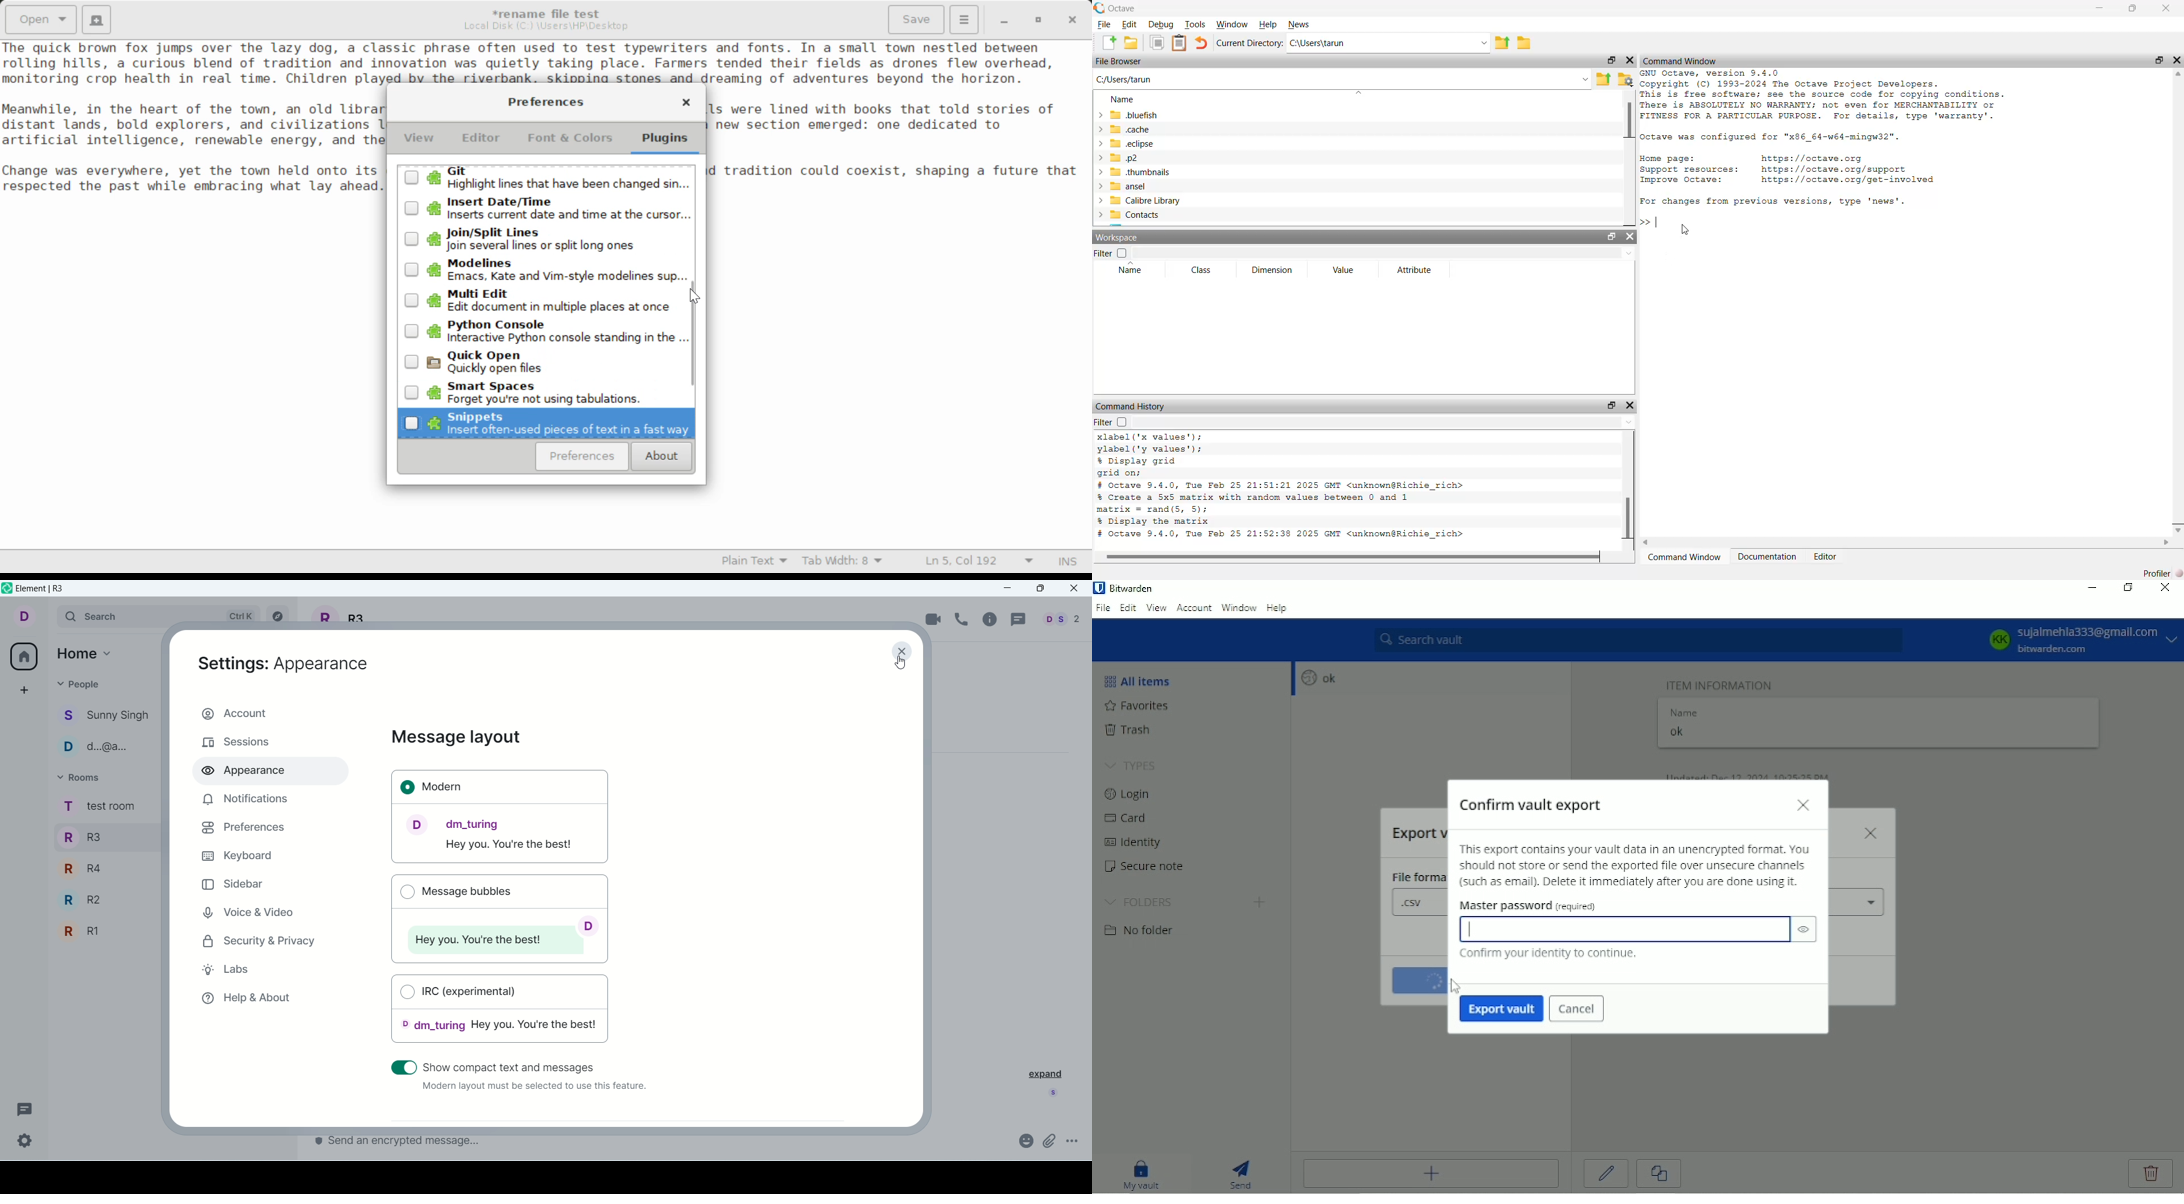  I want to click on threads, so click(1016, 620).